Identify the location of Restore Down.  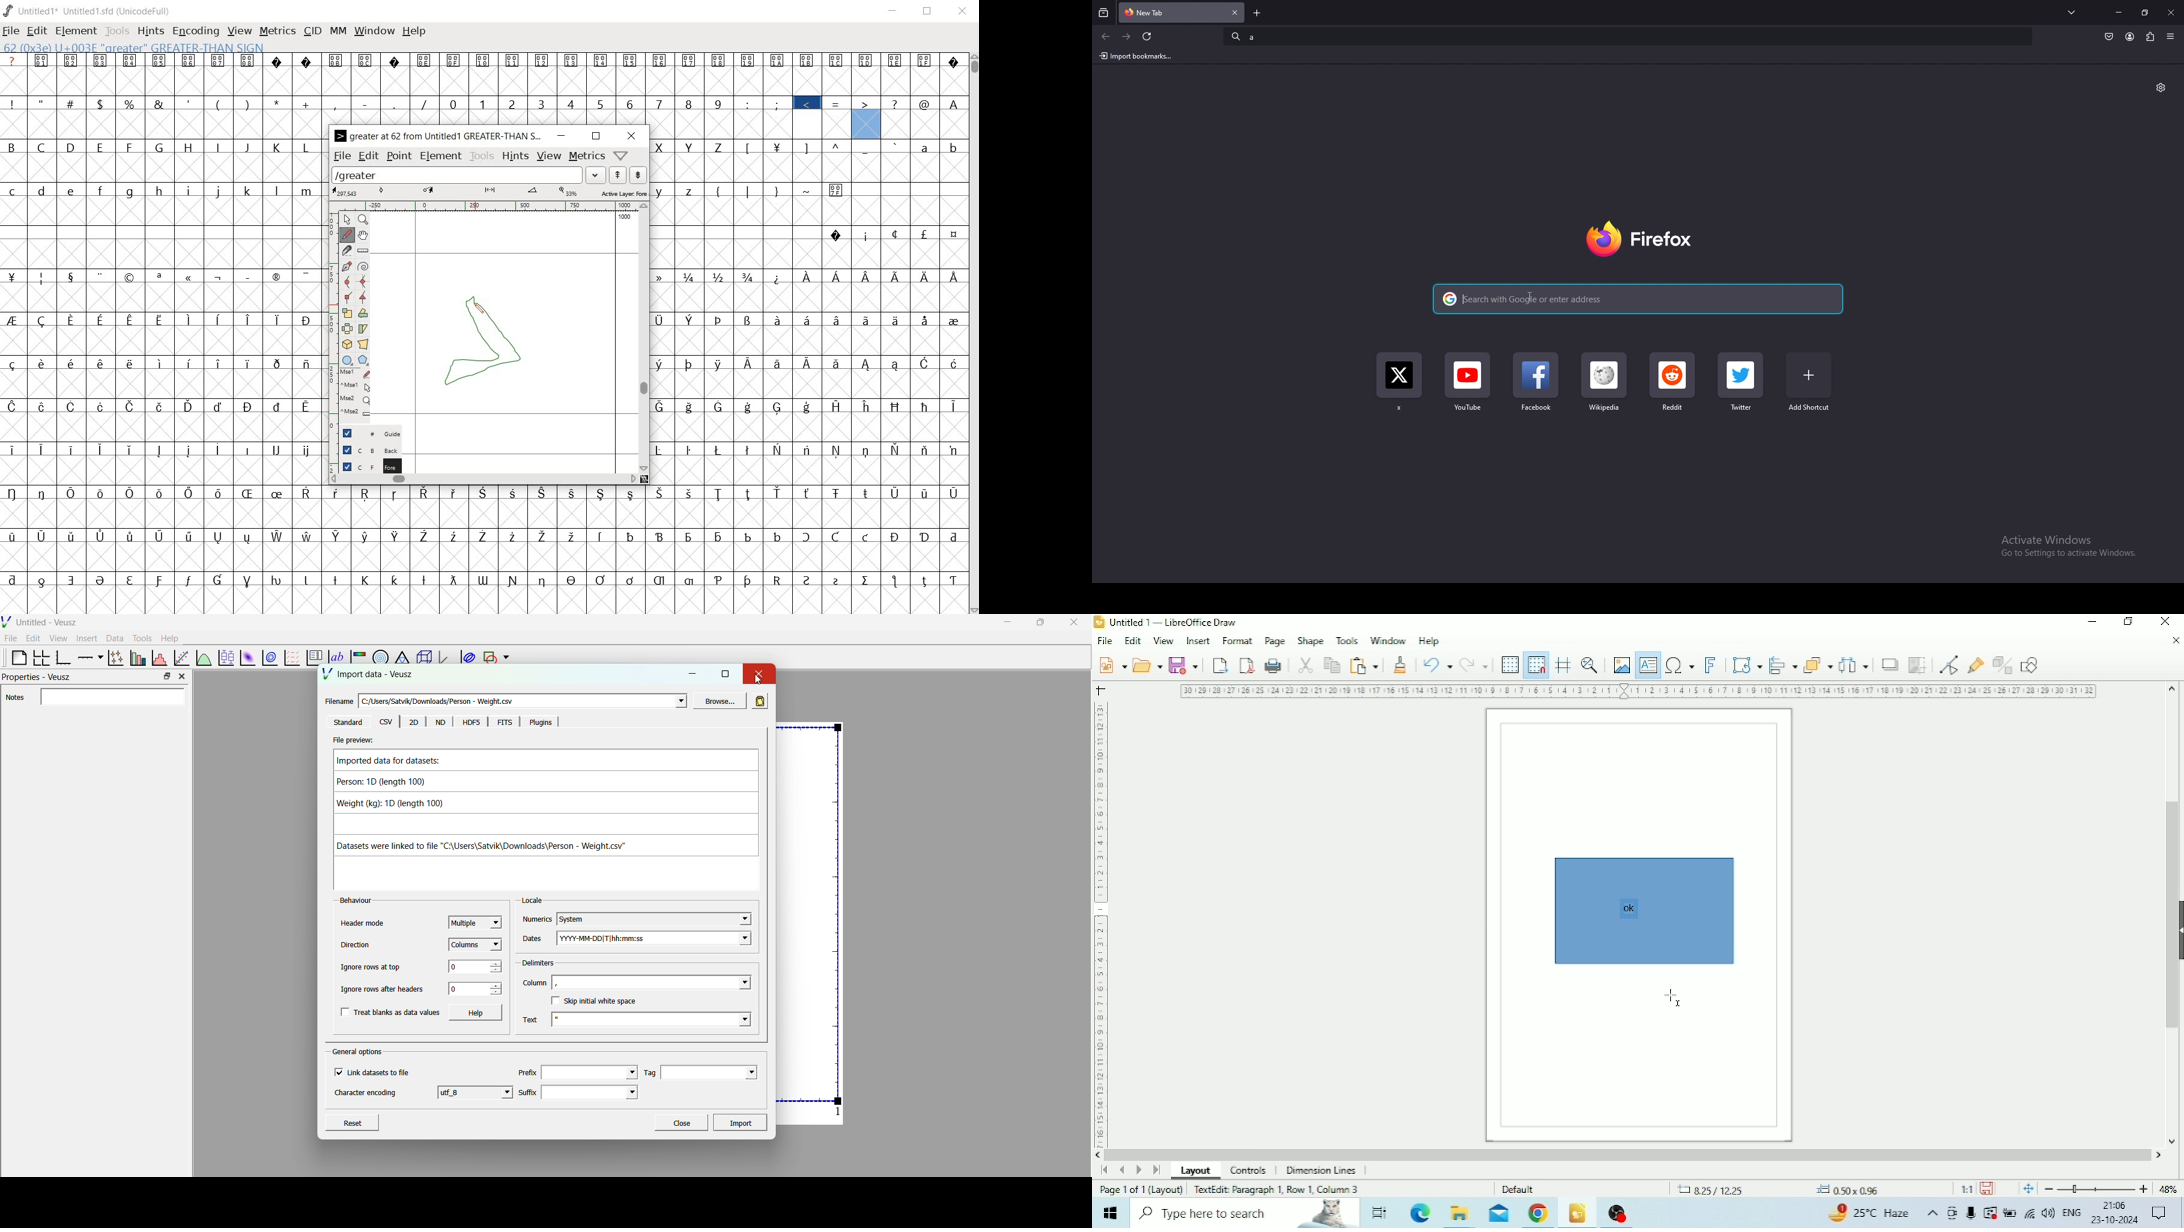
(2127, 623).